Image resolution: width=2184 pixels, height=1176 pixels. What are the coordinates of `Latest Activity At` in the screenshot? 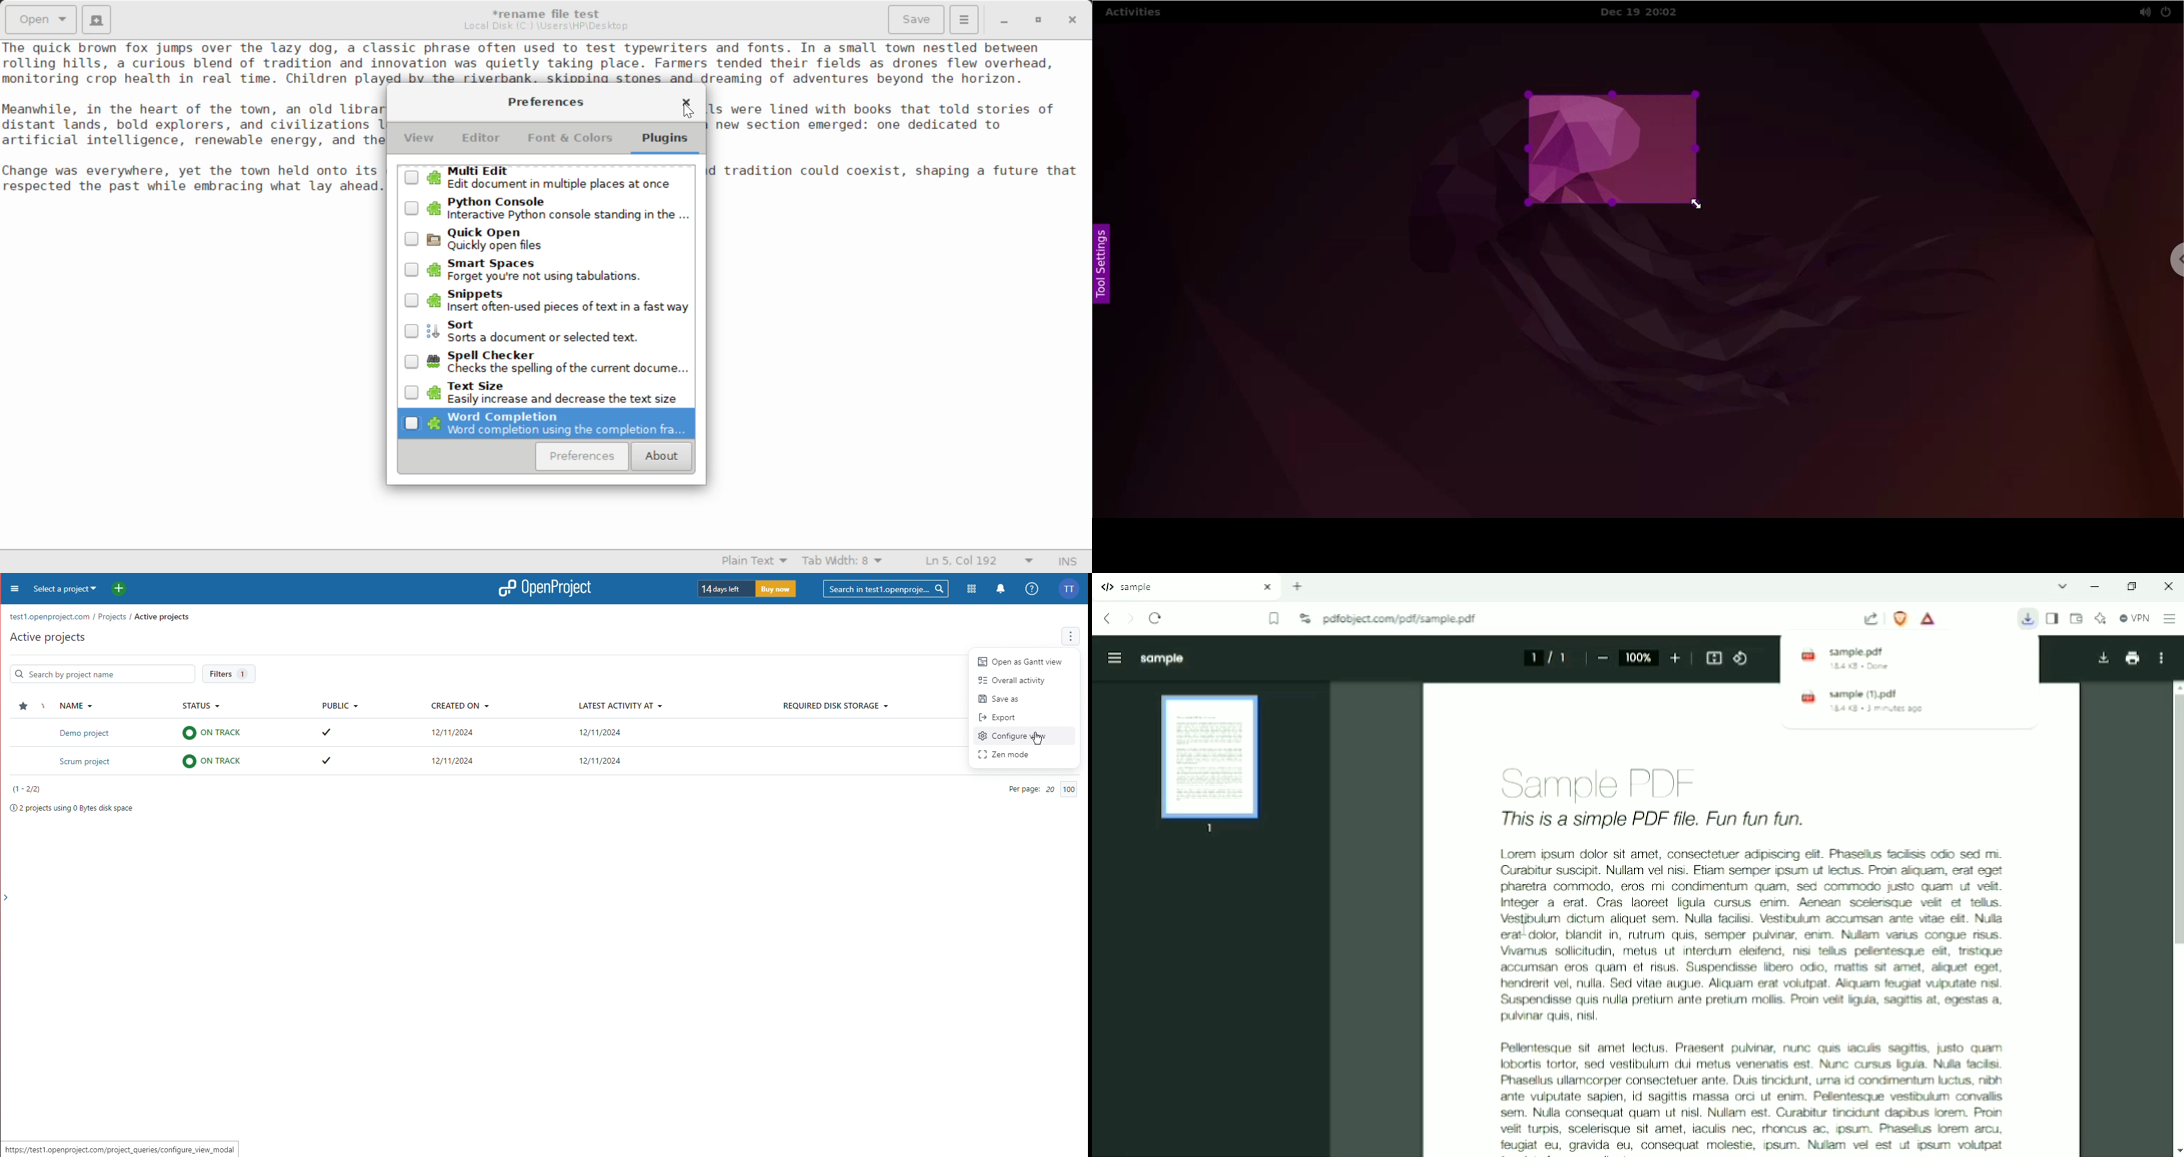 It's located at (620, 707).